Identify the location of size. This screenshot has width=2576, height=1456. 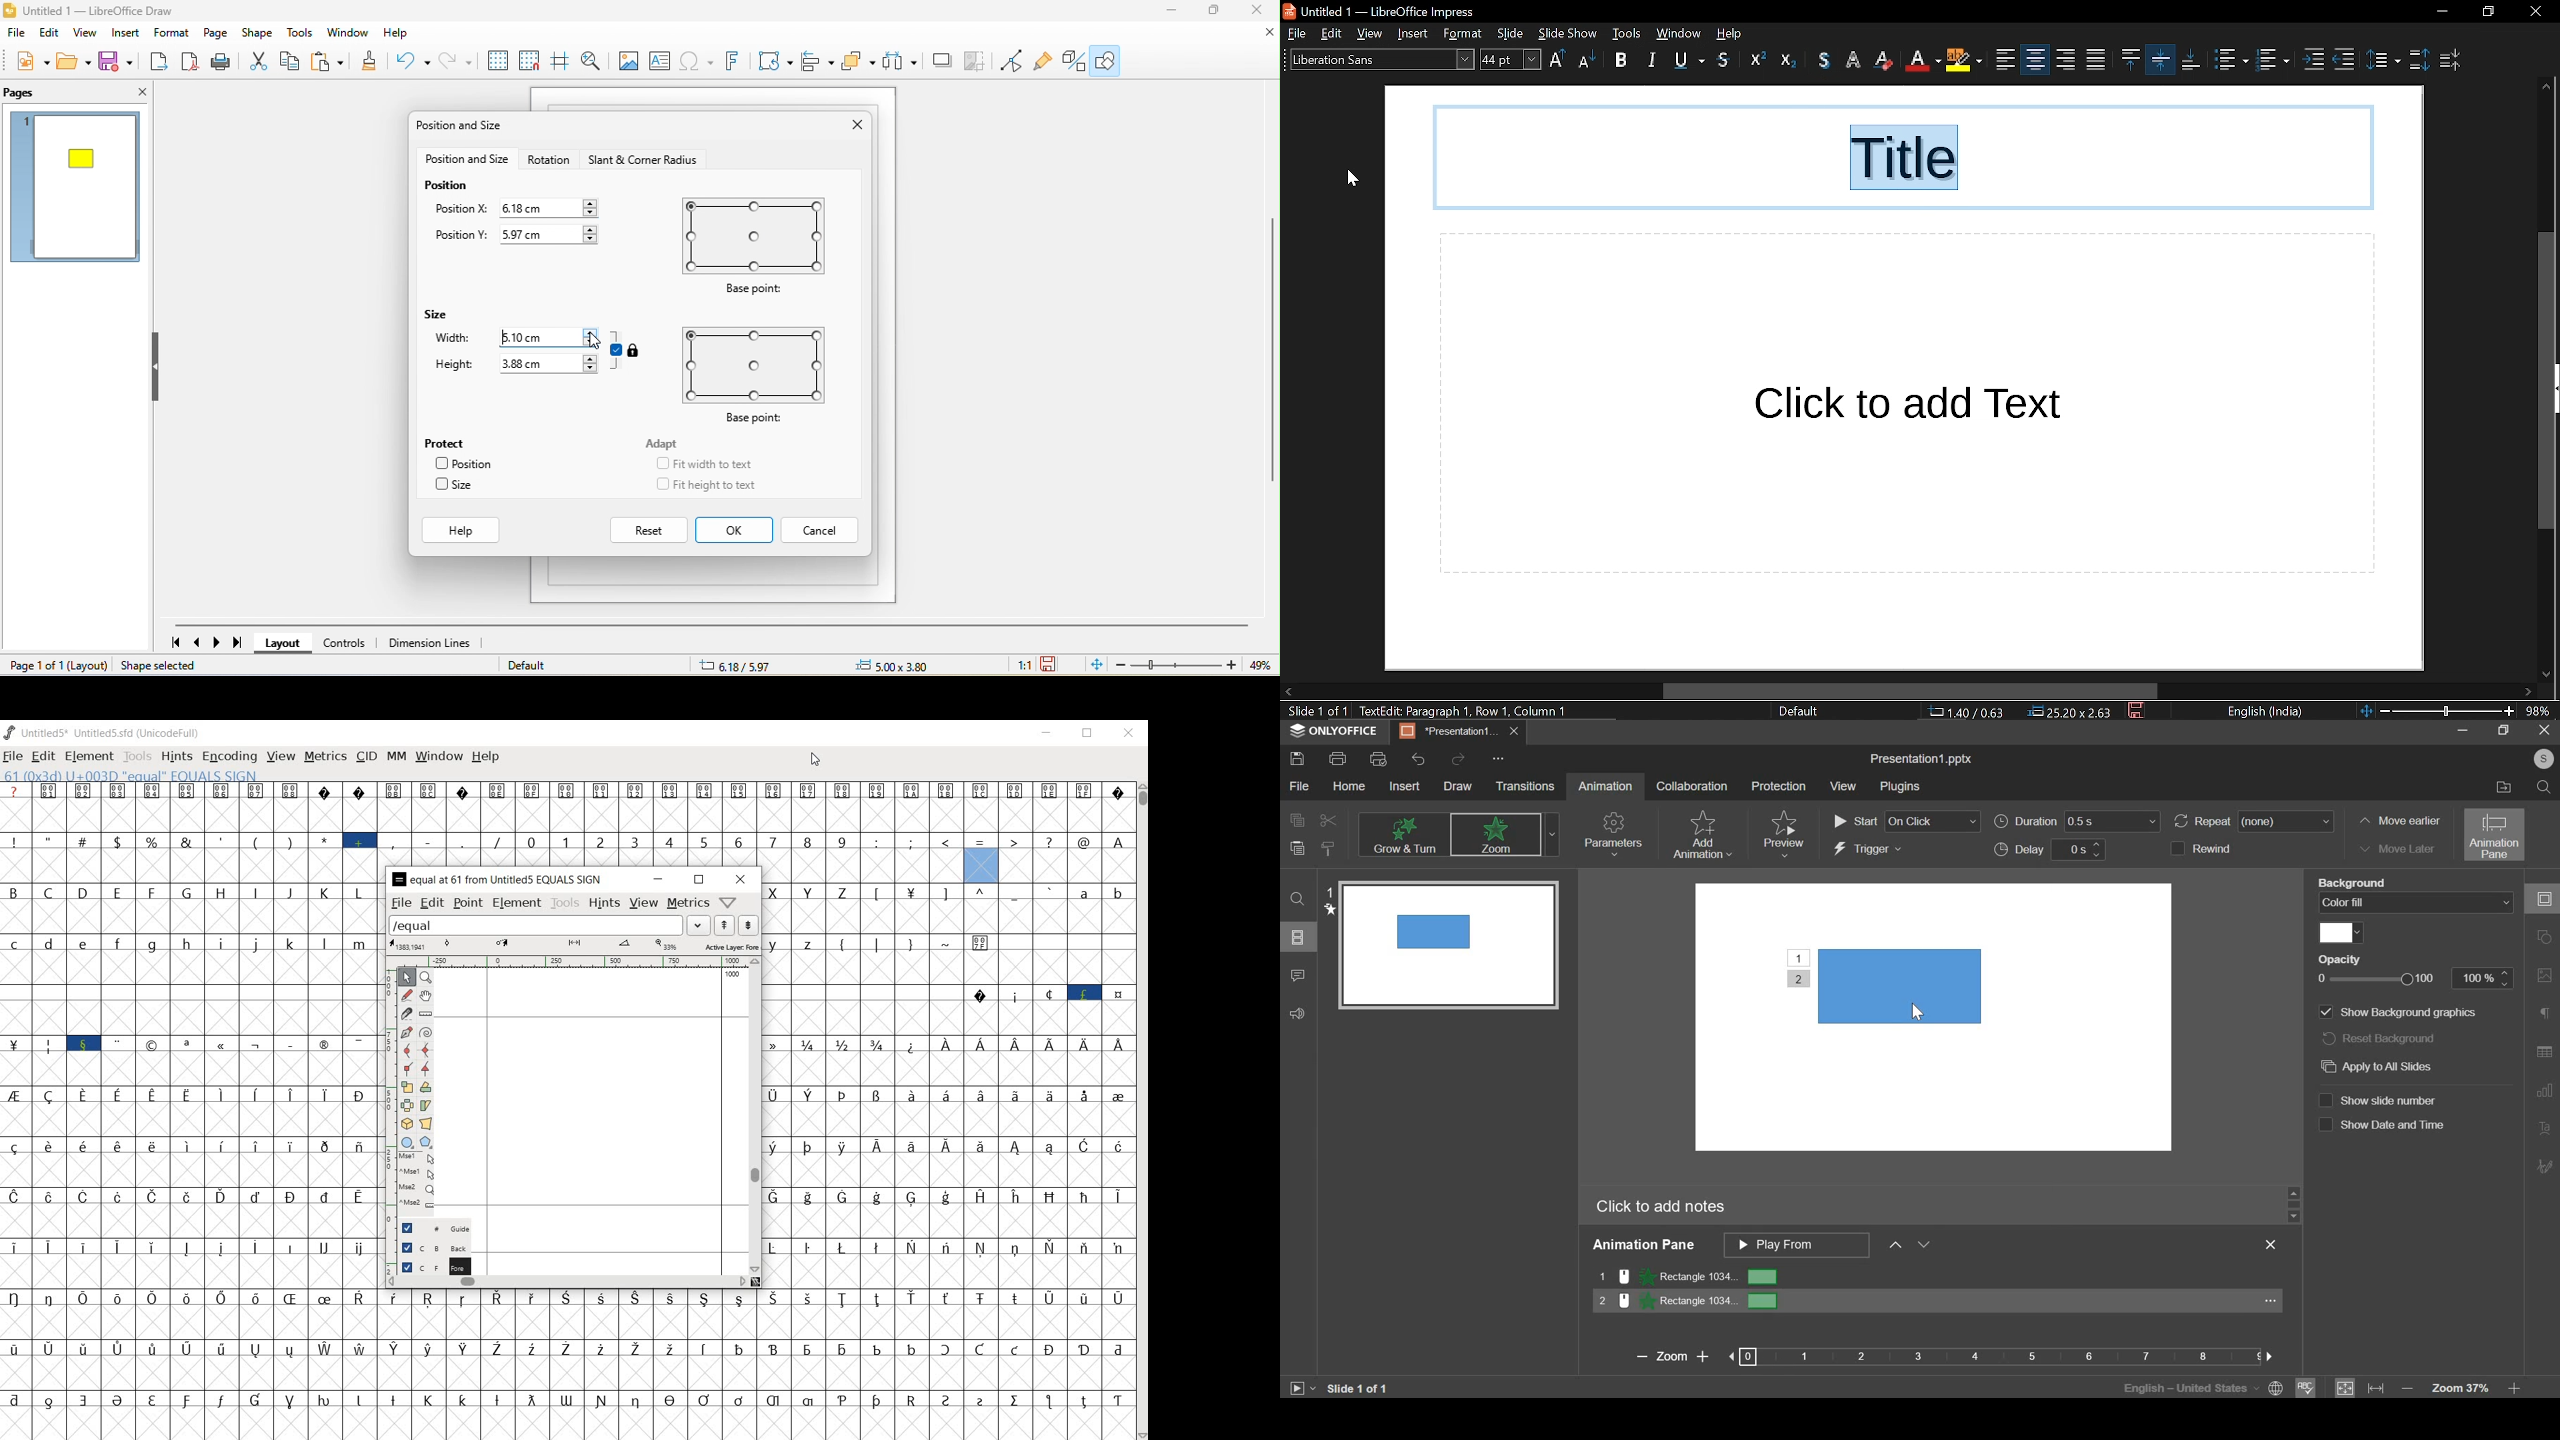
(448, 319).